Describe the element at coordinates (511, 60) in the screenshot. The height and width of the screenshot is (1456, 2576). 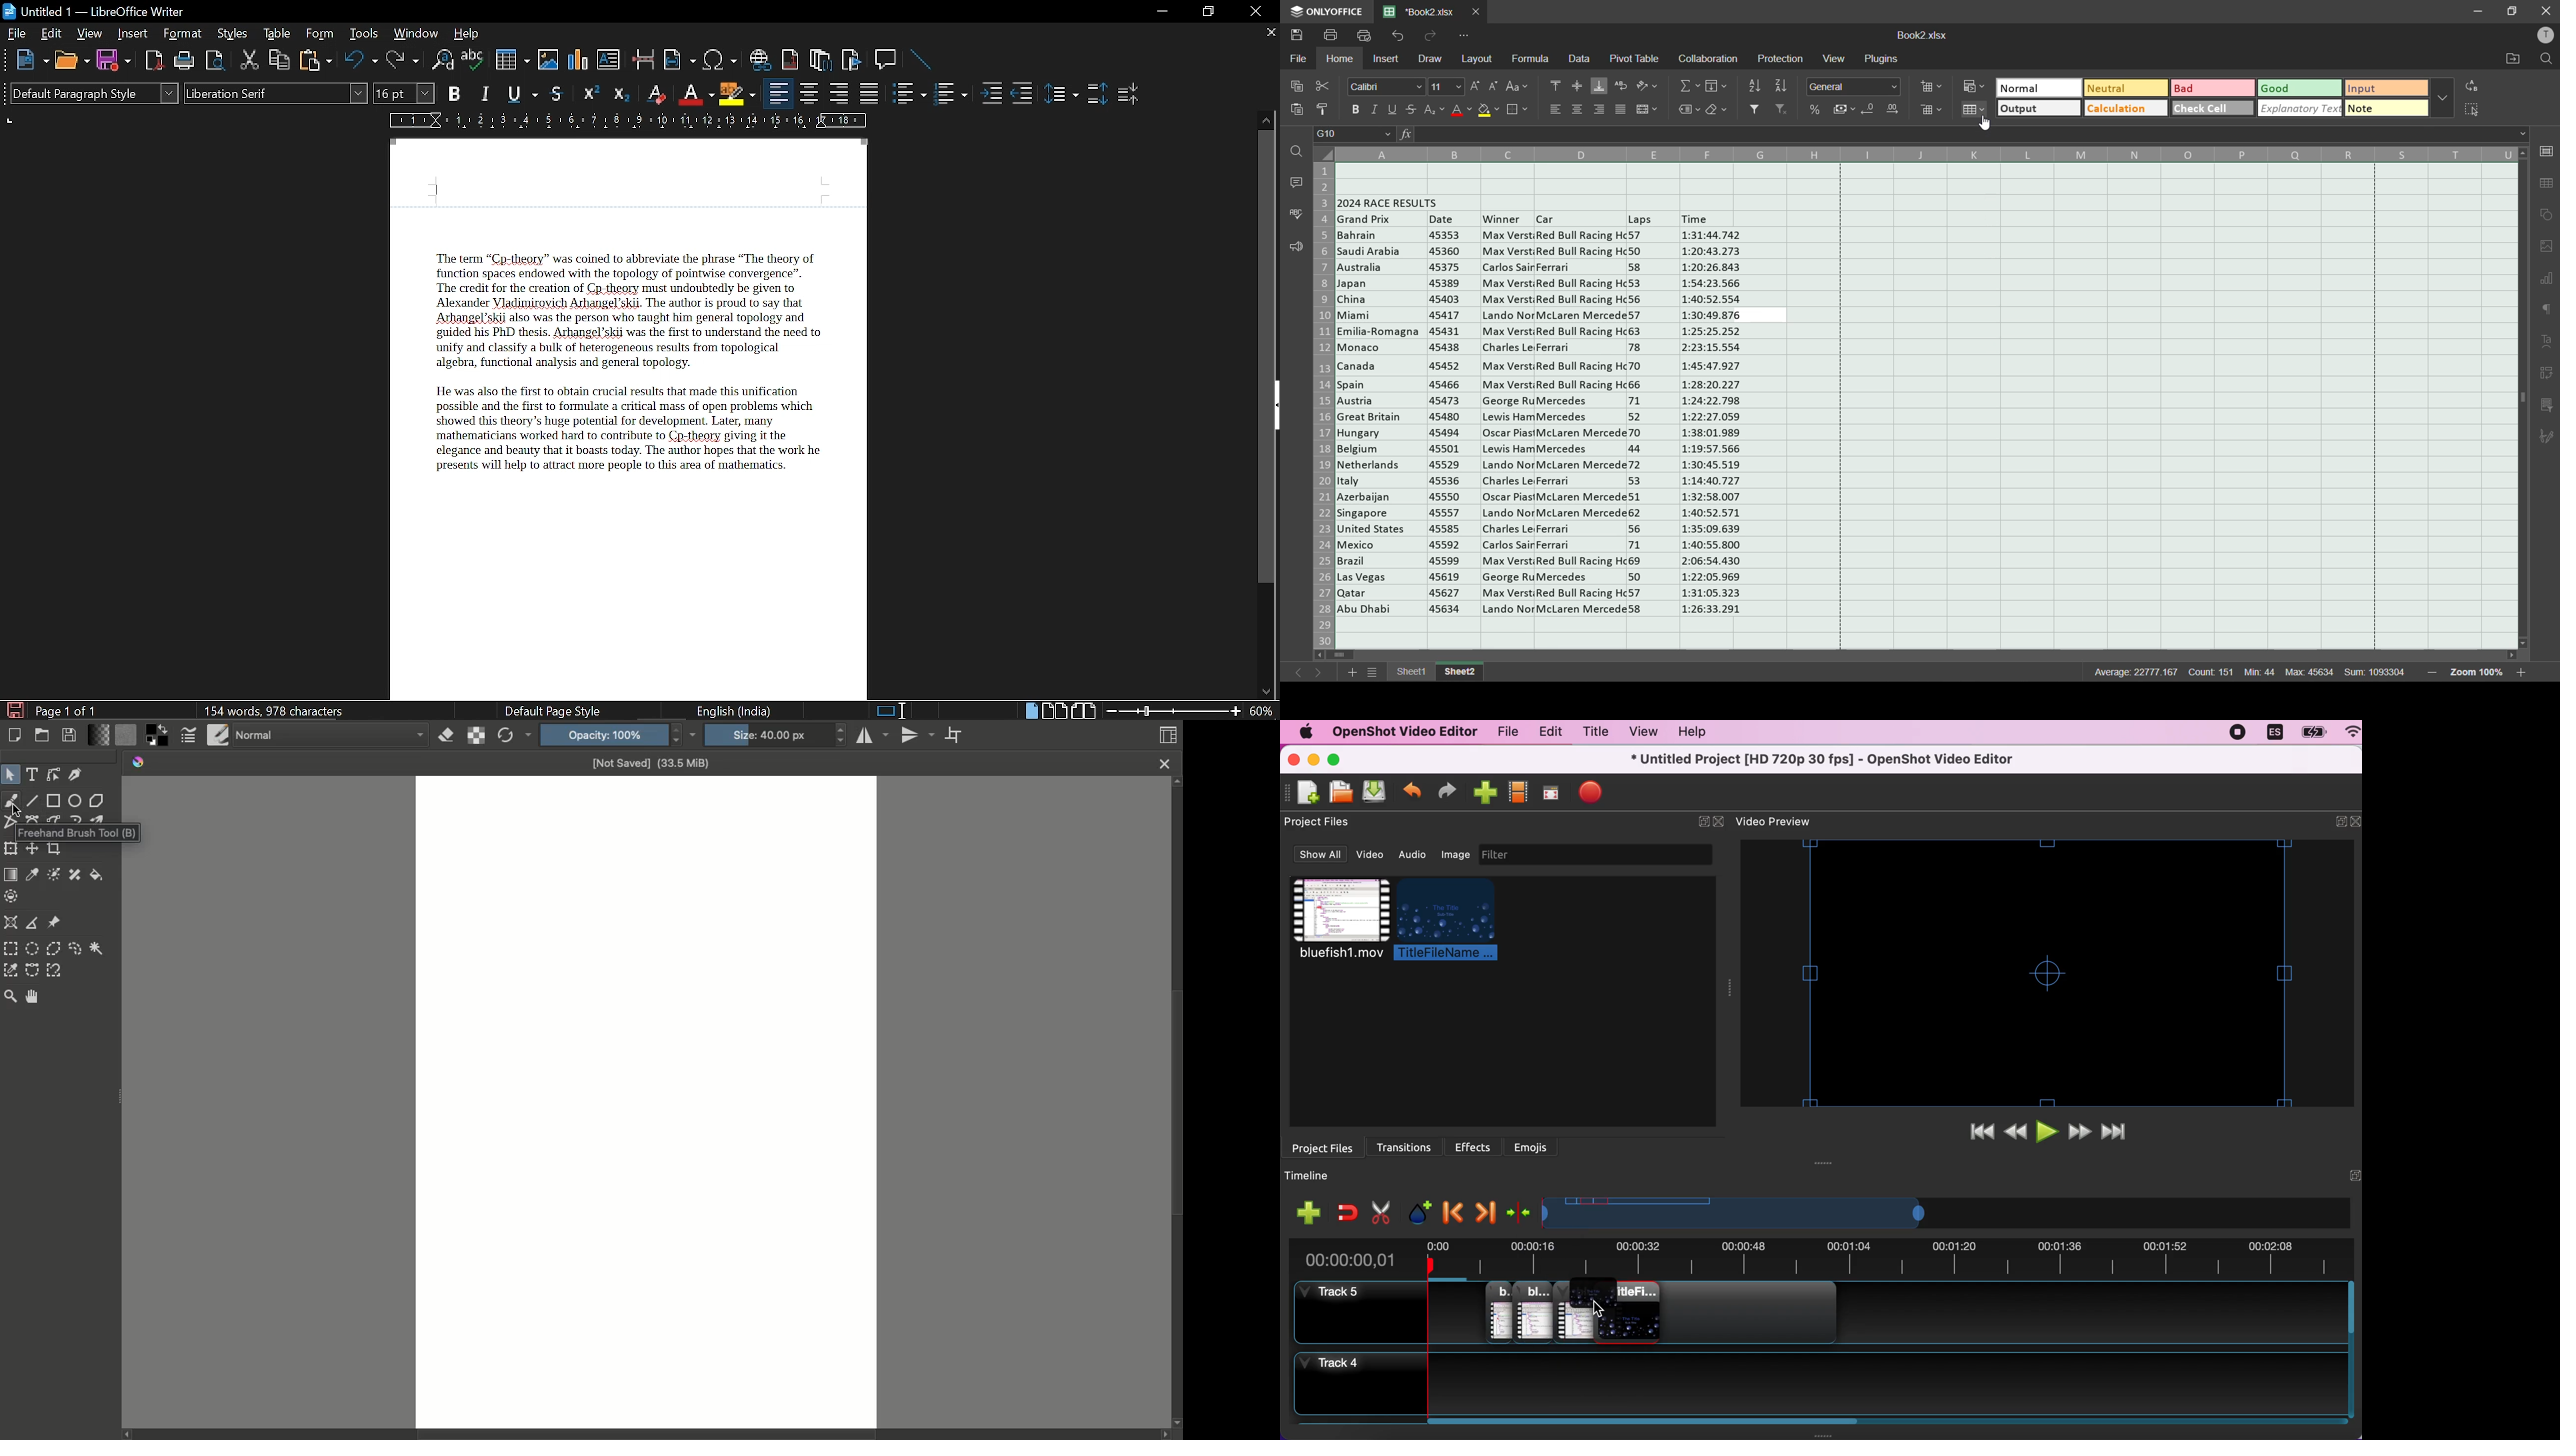
I see `Insert table` at that location.